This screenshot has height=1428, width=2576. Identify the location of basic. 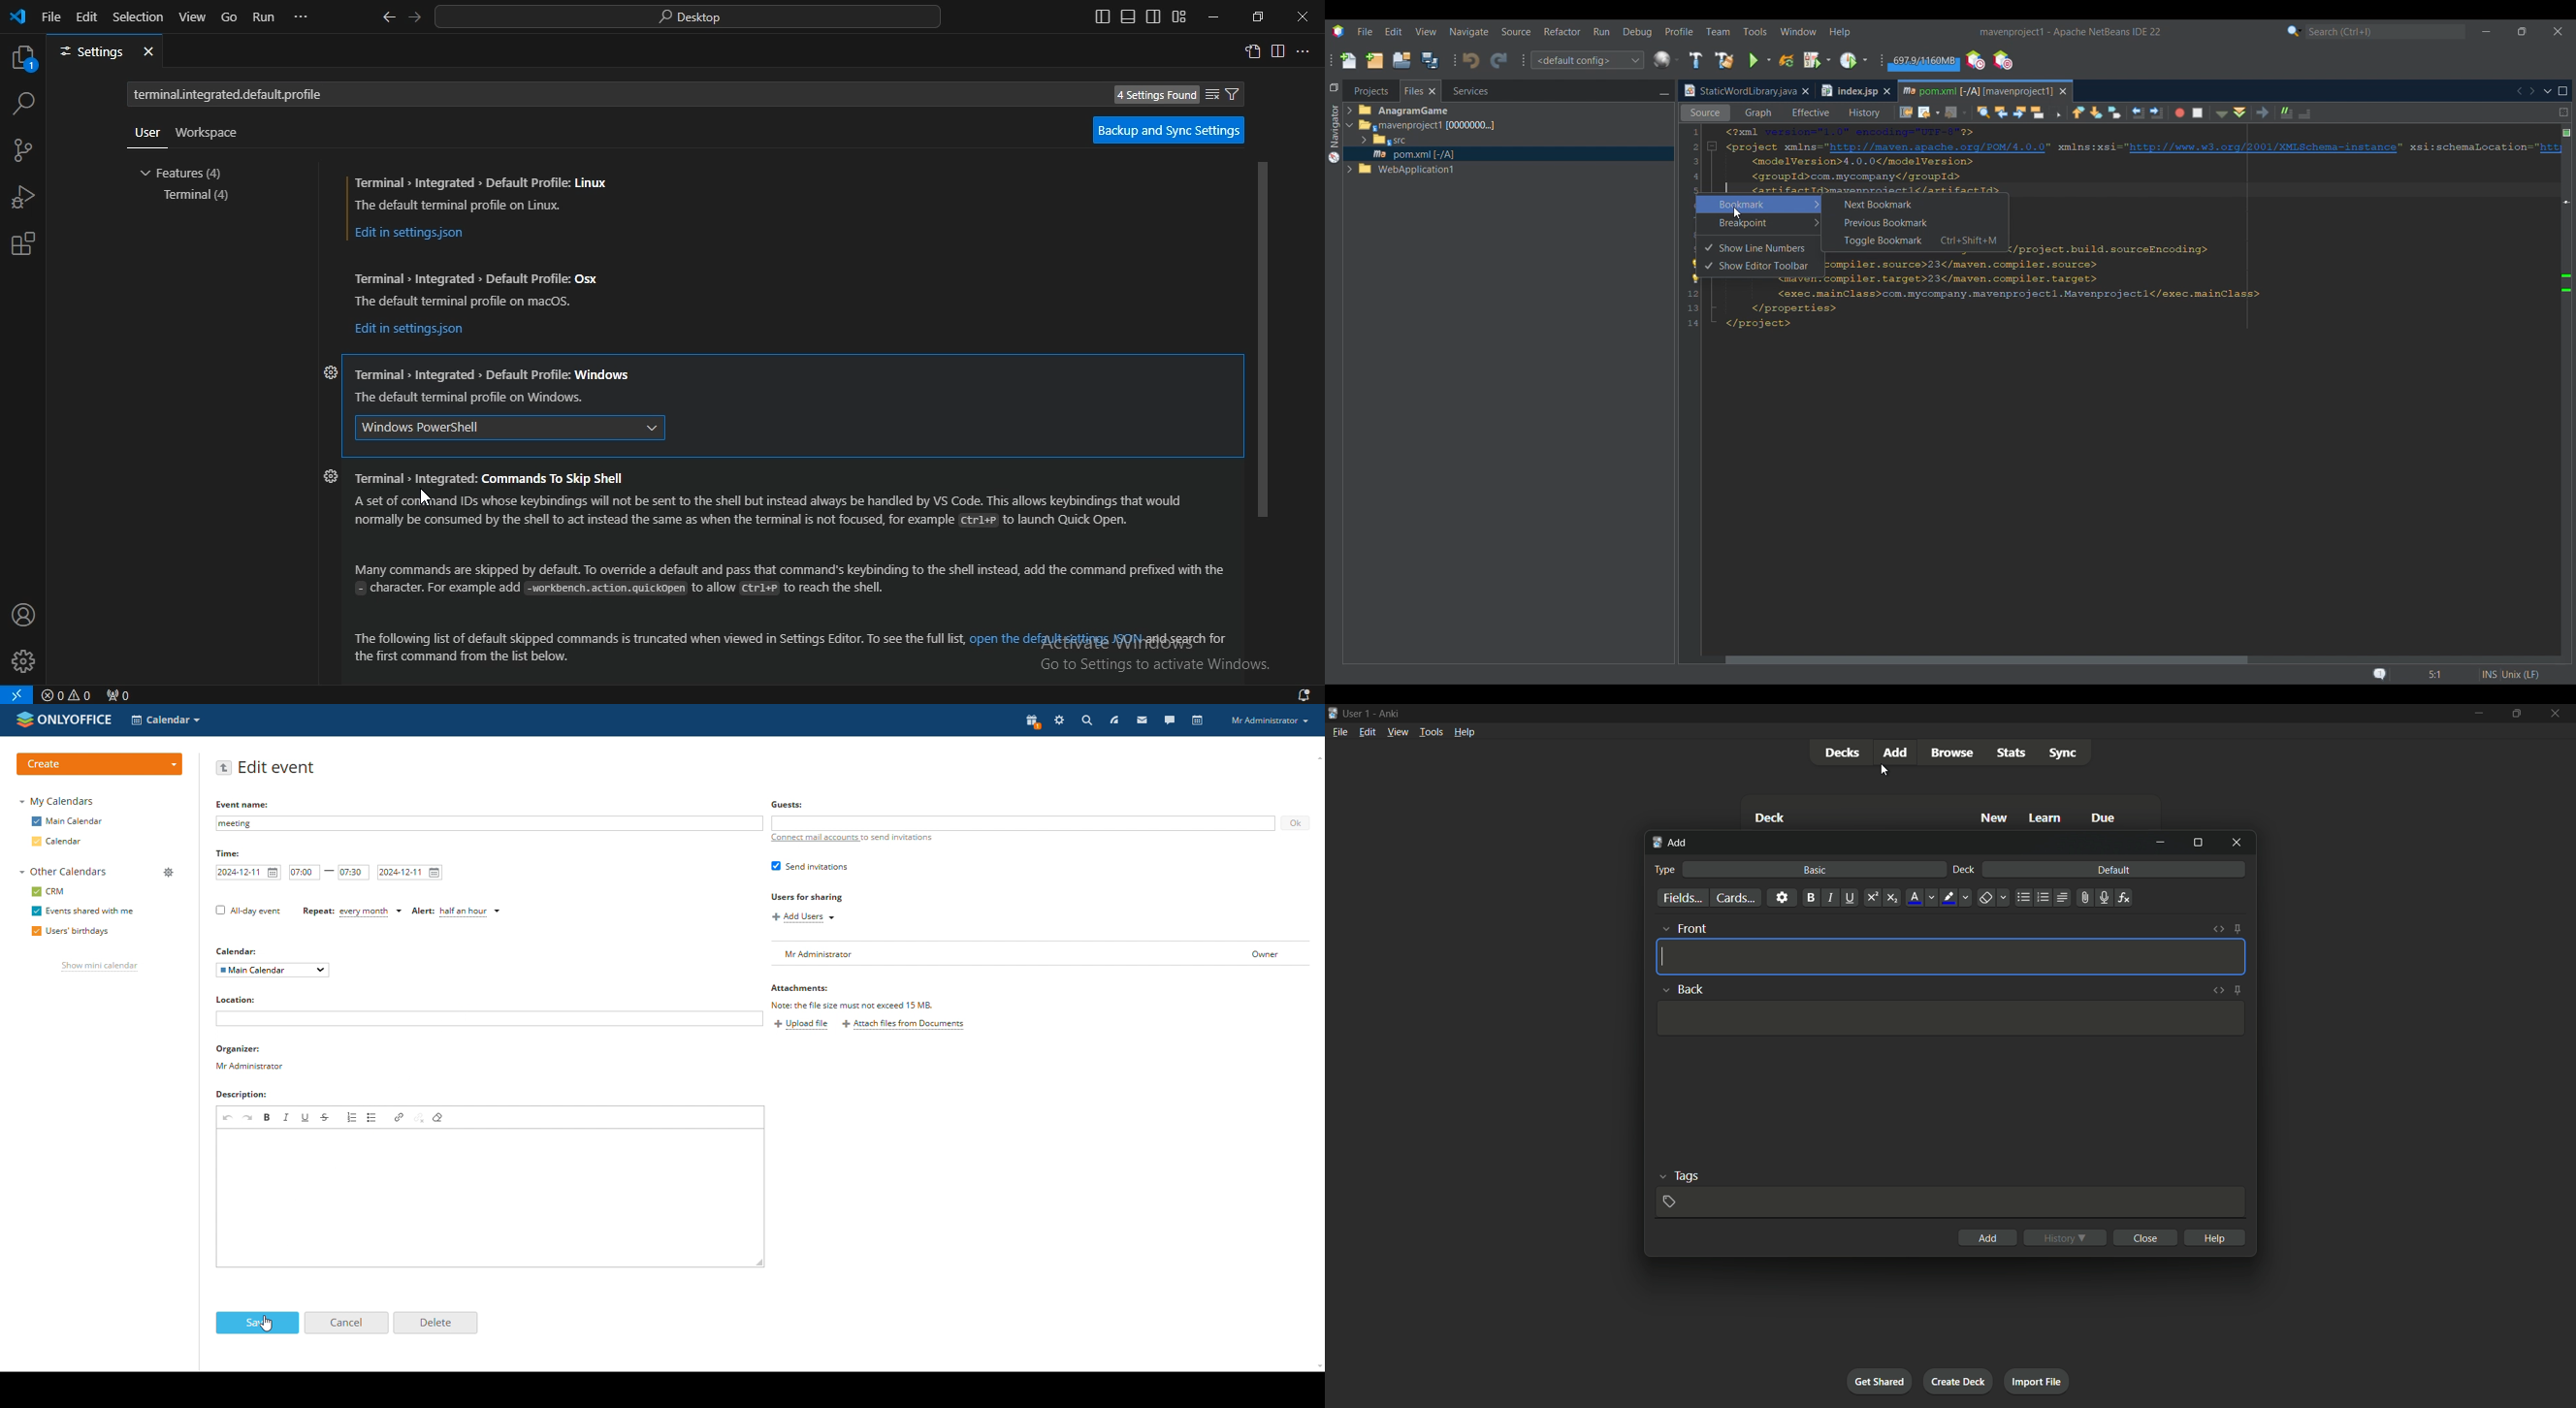
(1816, 870).